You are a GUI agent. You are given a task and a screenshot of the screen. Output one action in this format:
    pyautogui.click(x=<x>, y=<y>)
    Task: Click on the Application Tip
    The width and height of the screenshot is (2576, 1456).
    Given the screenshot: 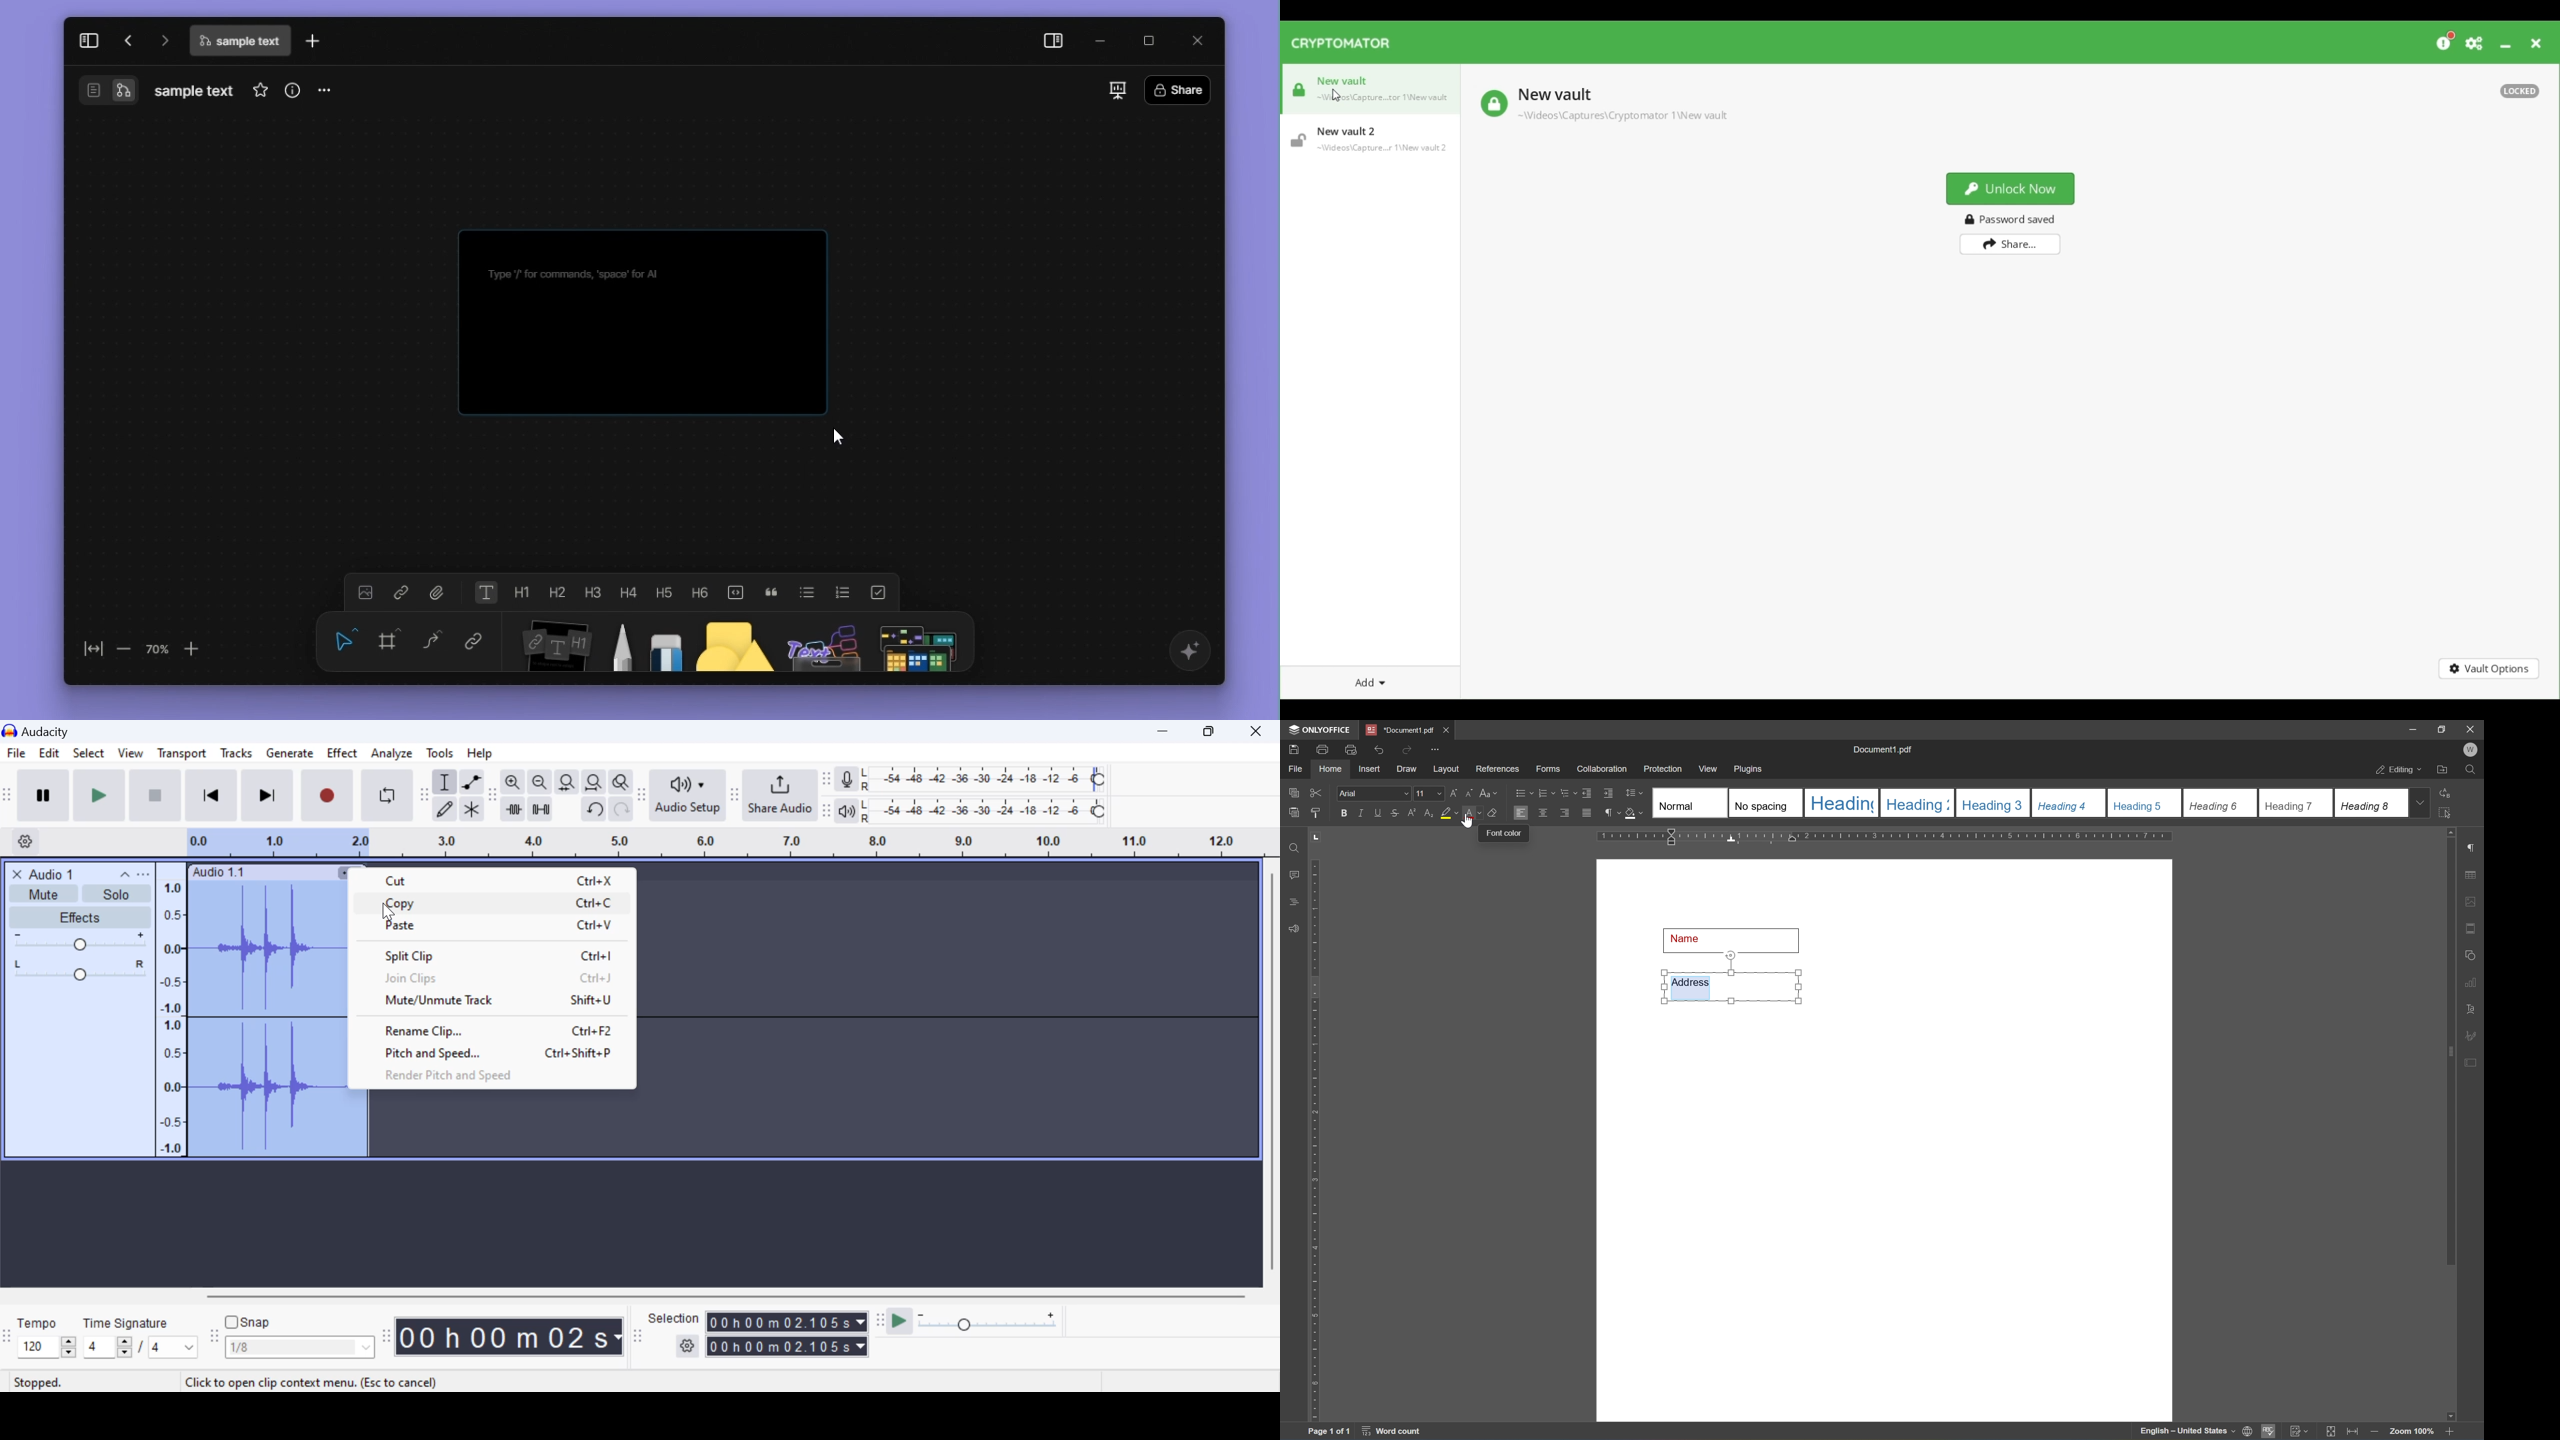 What is the action you would take?
    pyautogui.click(x=313, y=1381)
    